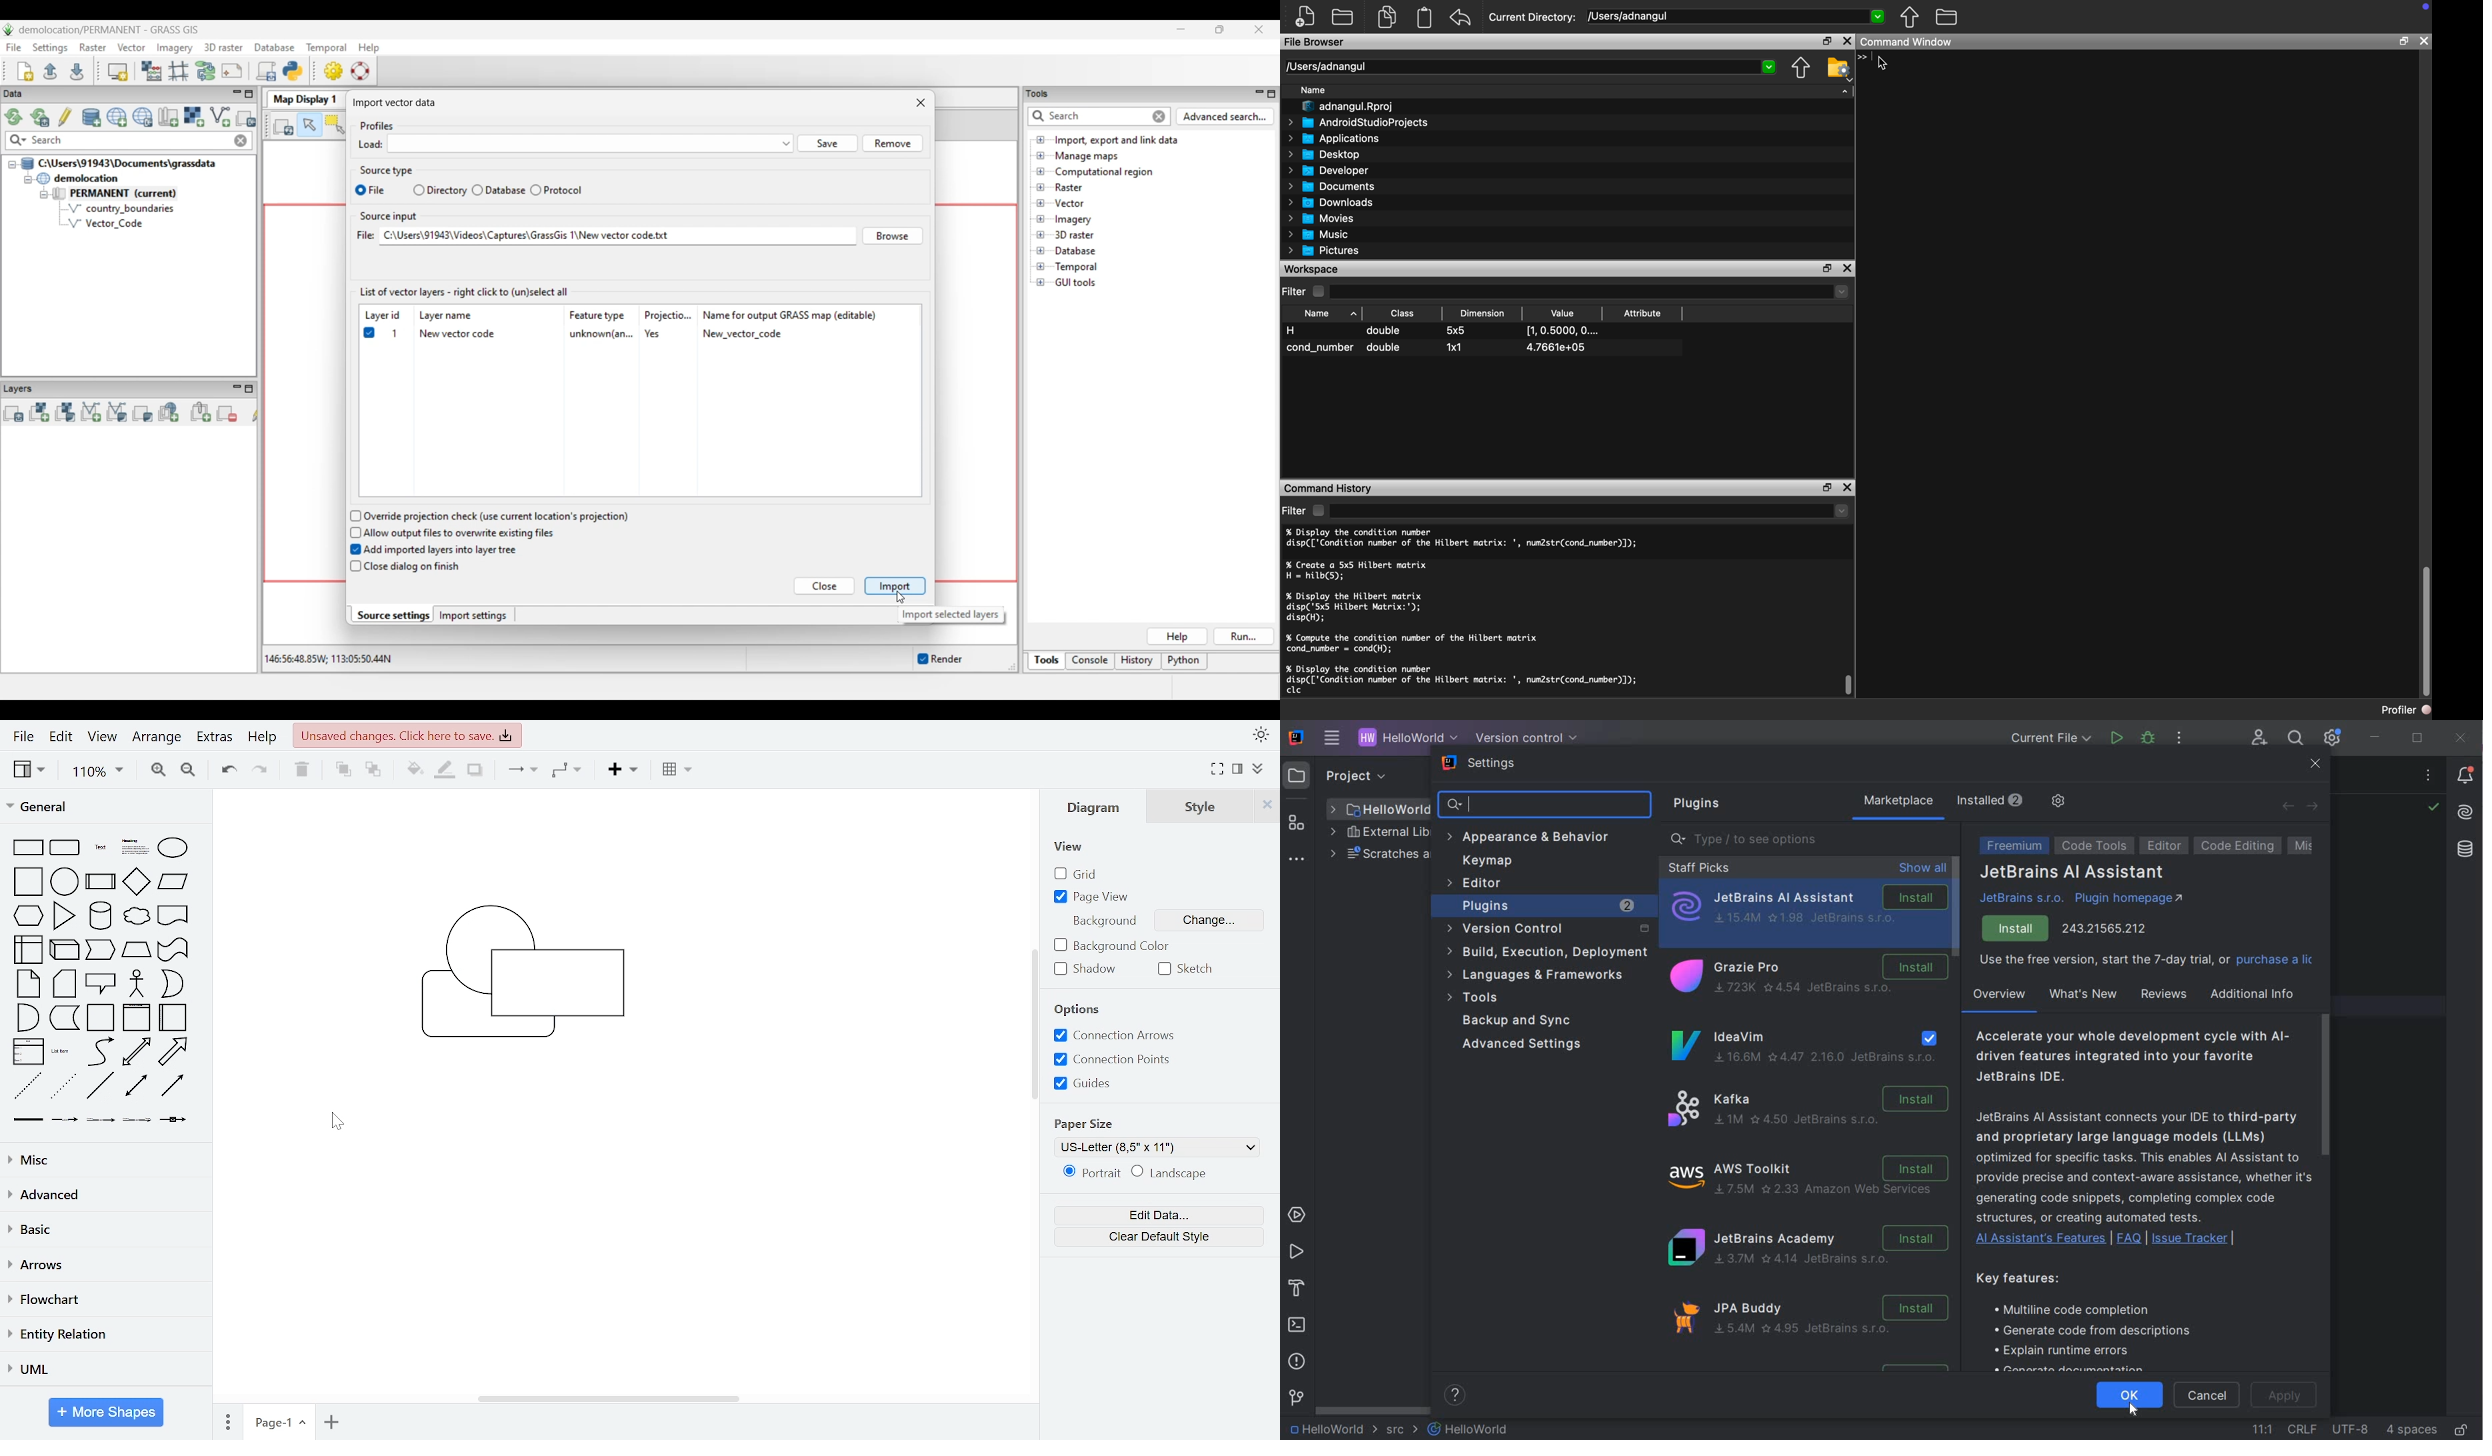  What do you see at coordinates (36, 772) in the screenshot?
I see `view` at bounding box center [36, 772].